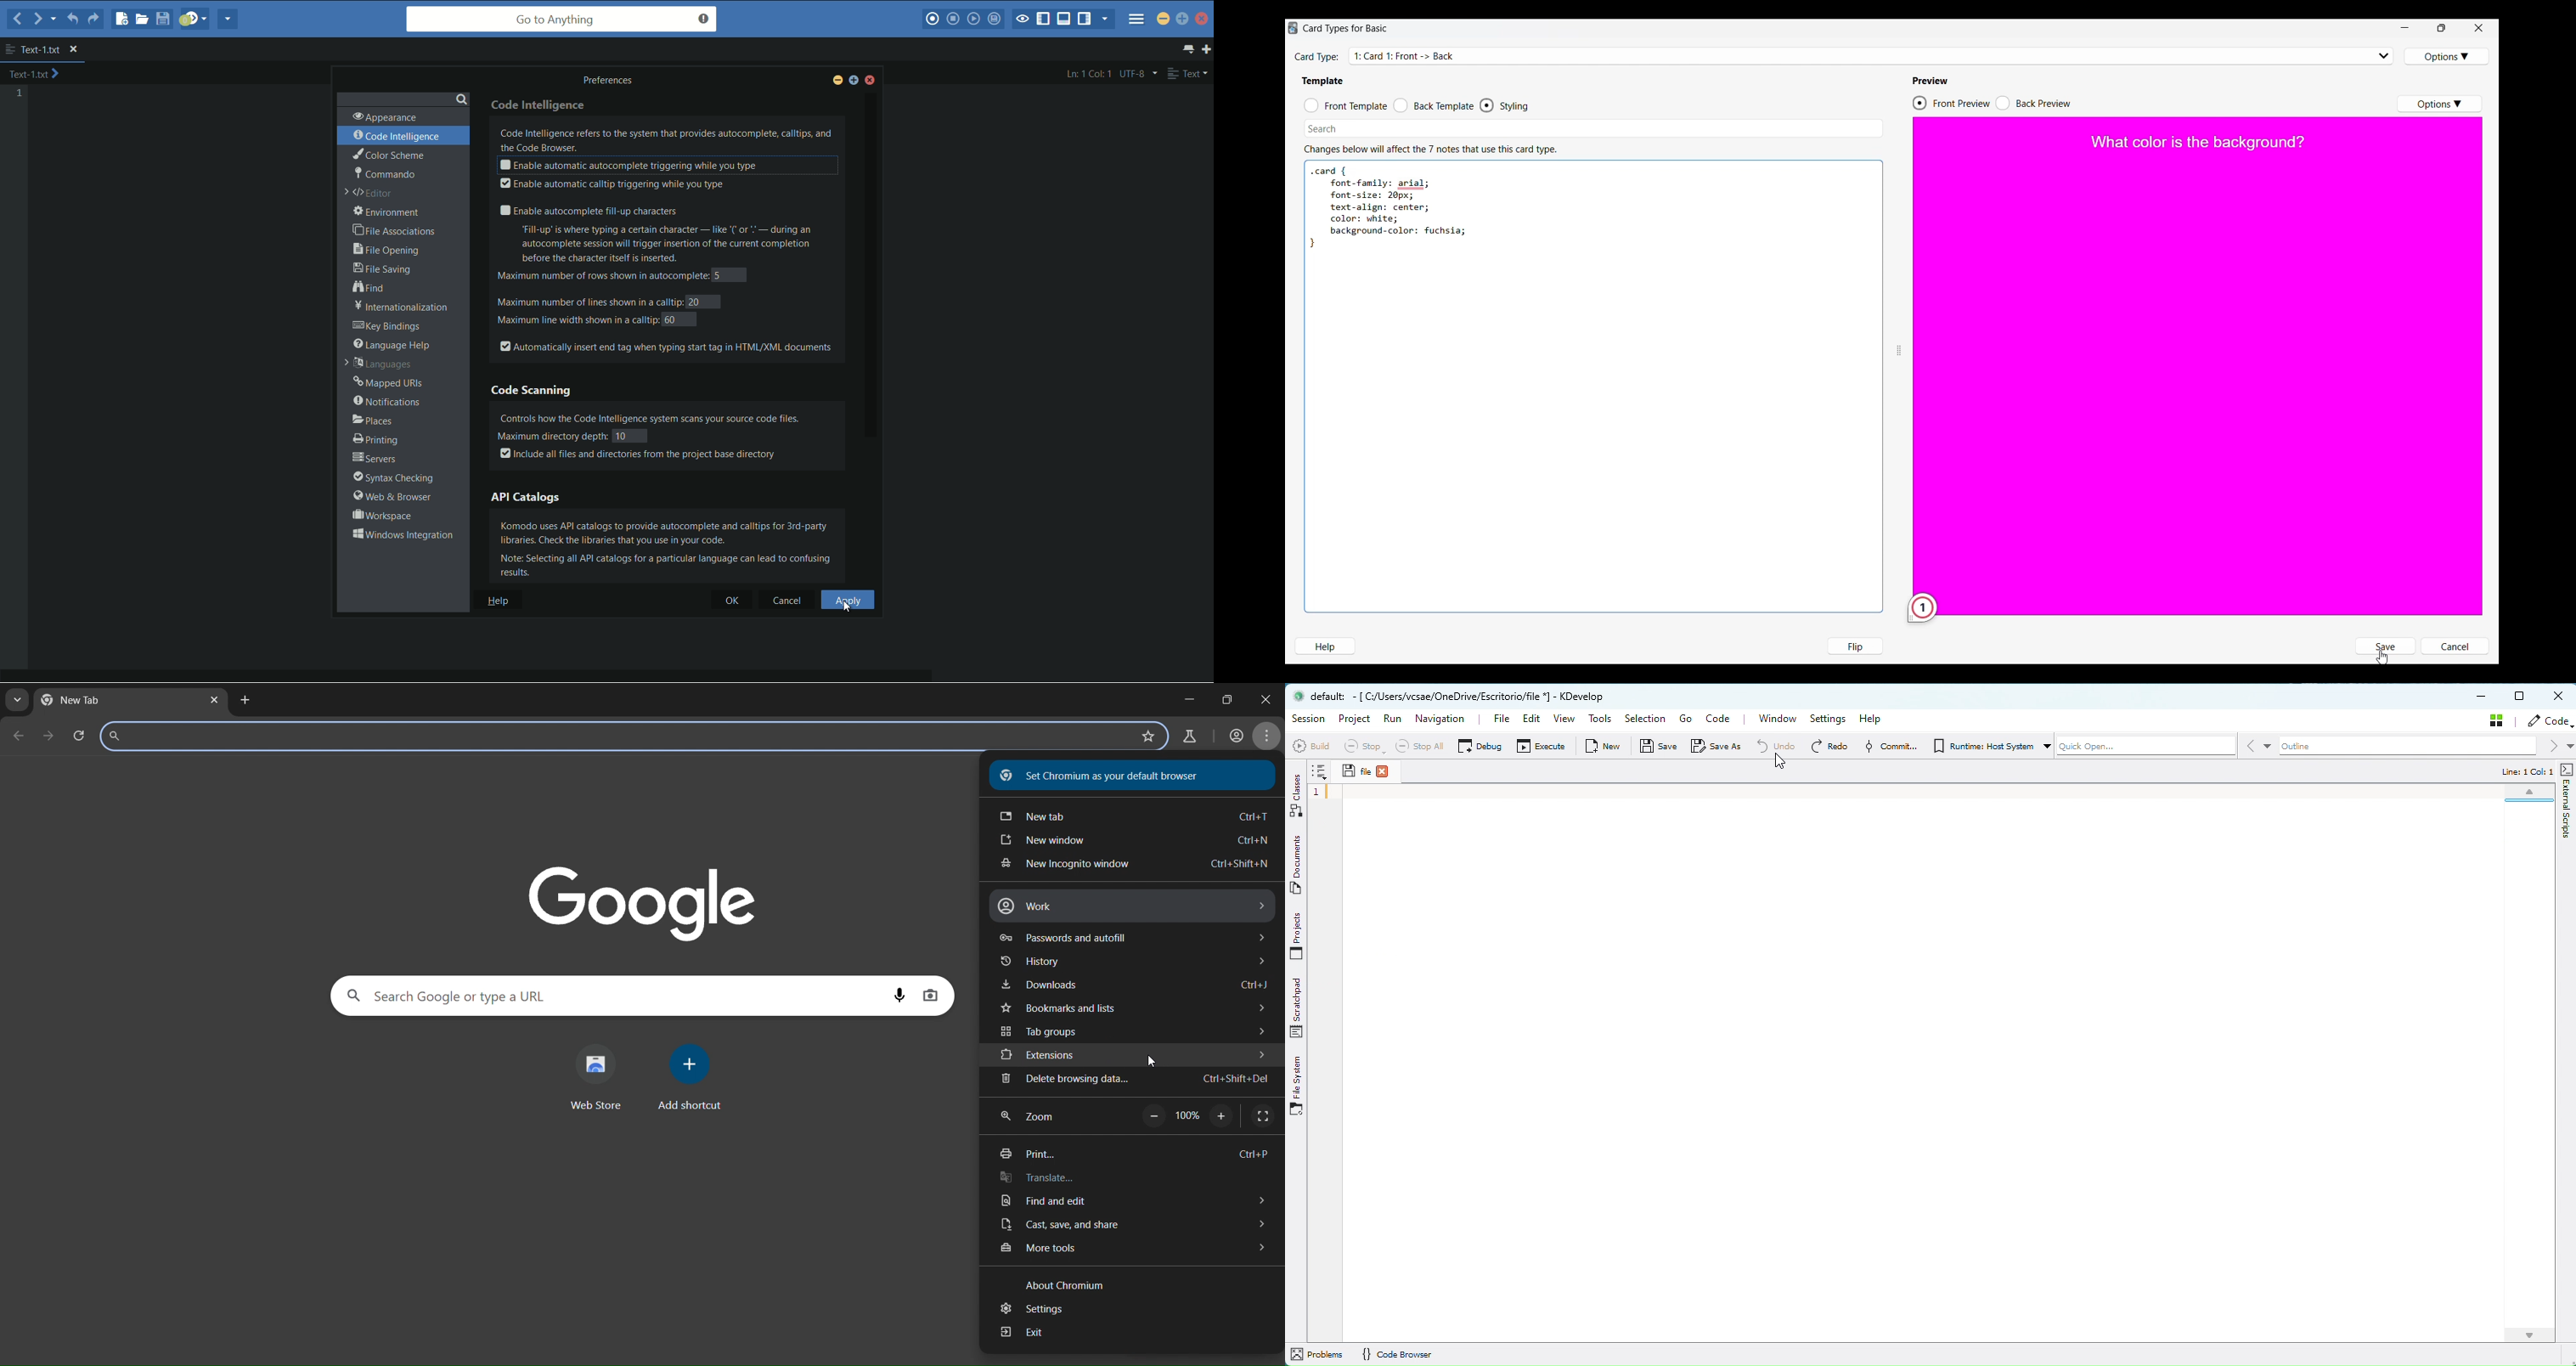  I want to click on maximum line width shown in a calltip:, so click(576, 320).